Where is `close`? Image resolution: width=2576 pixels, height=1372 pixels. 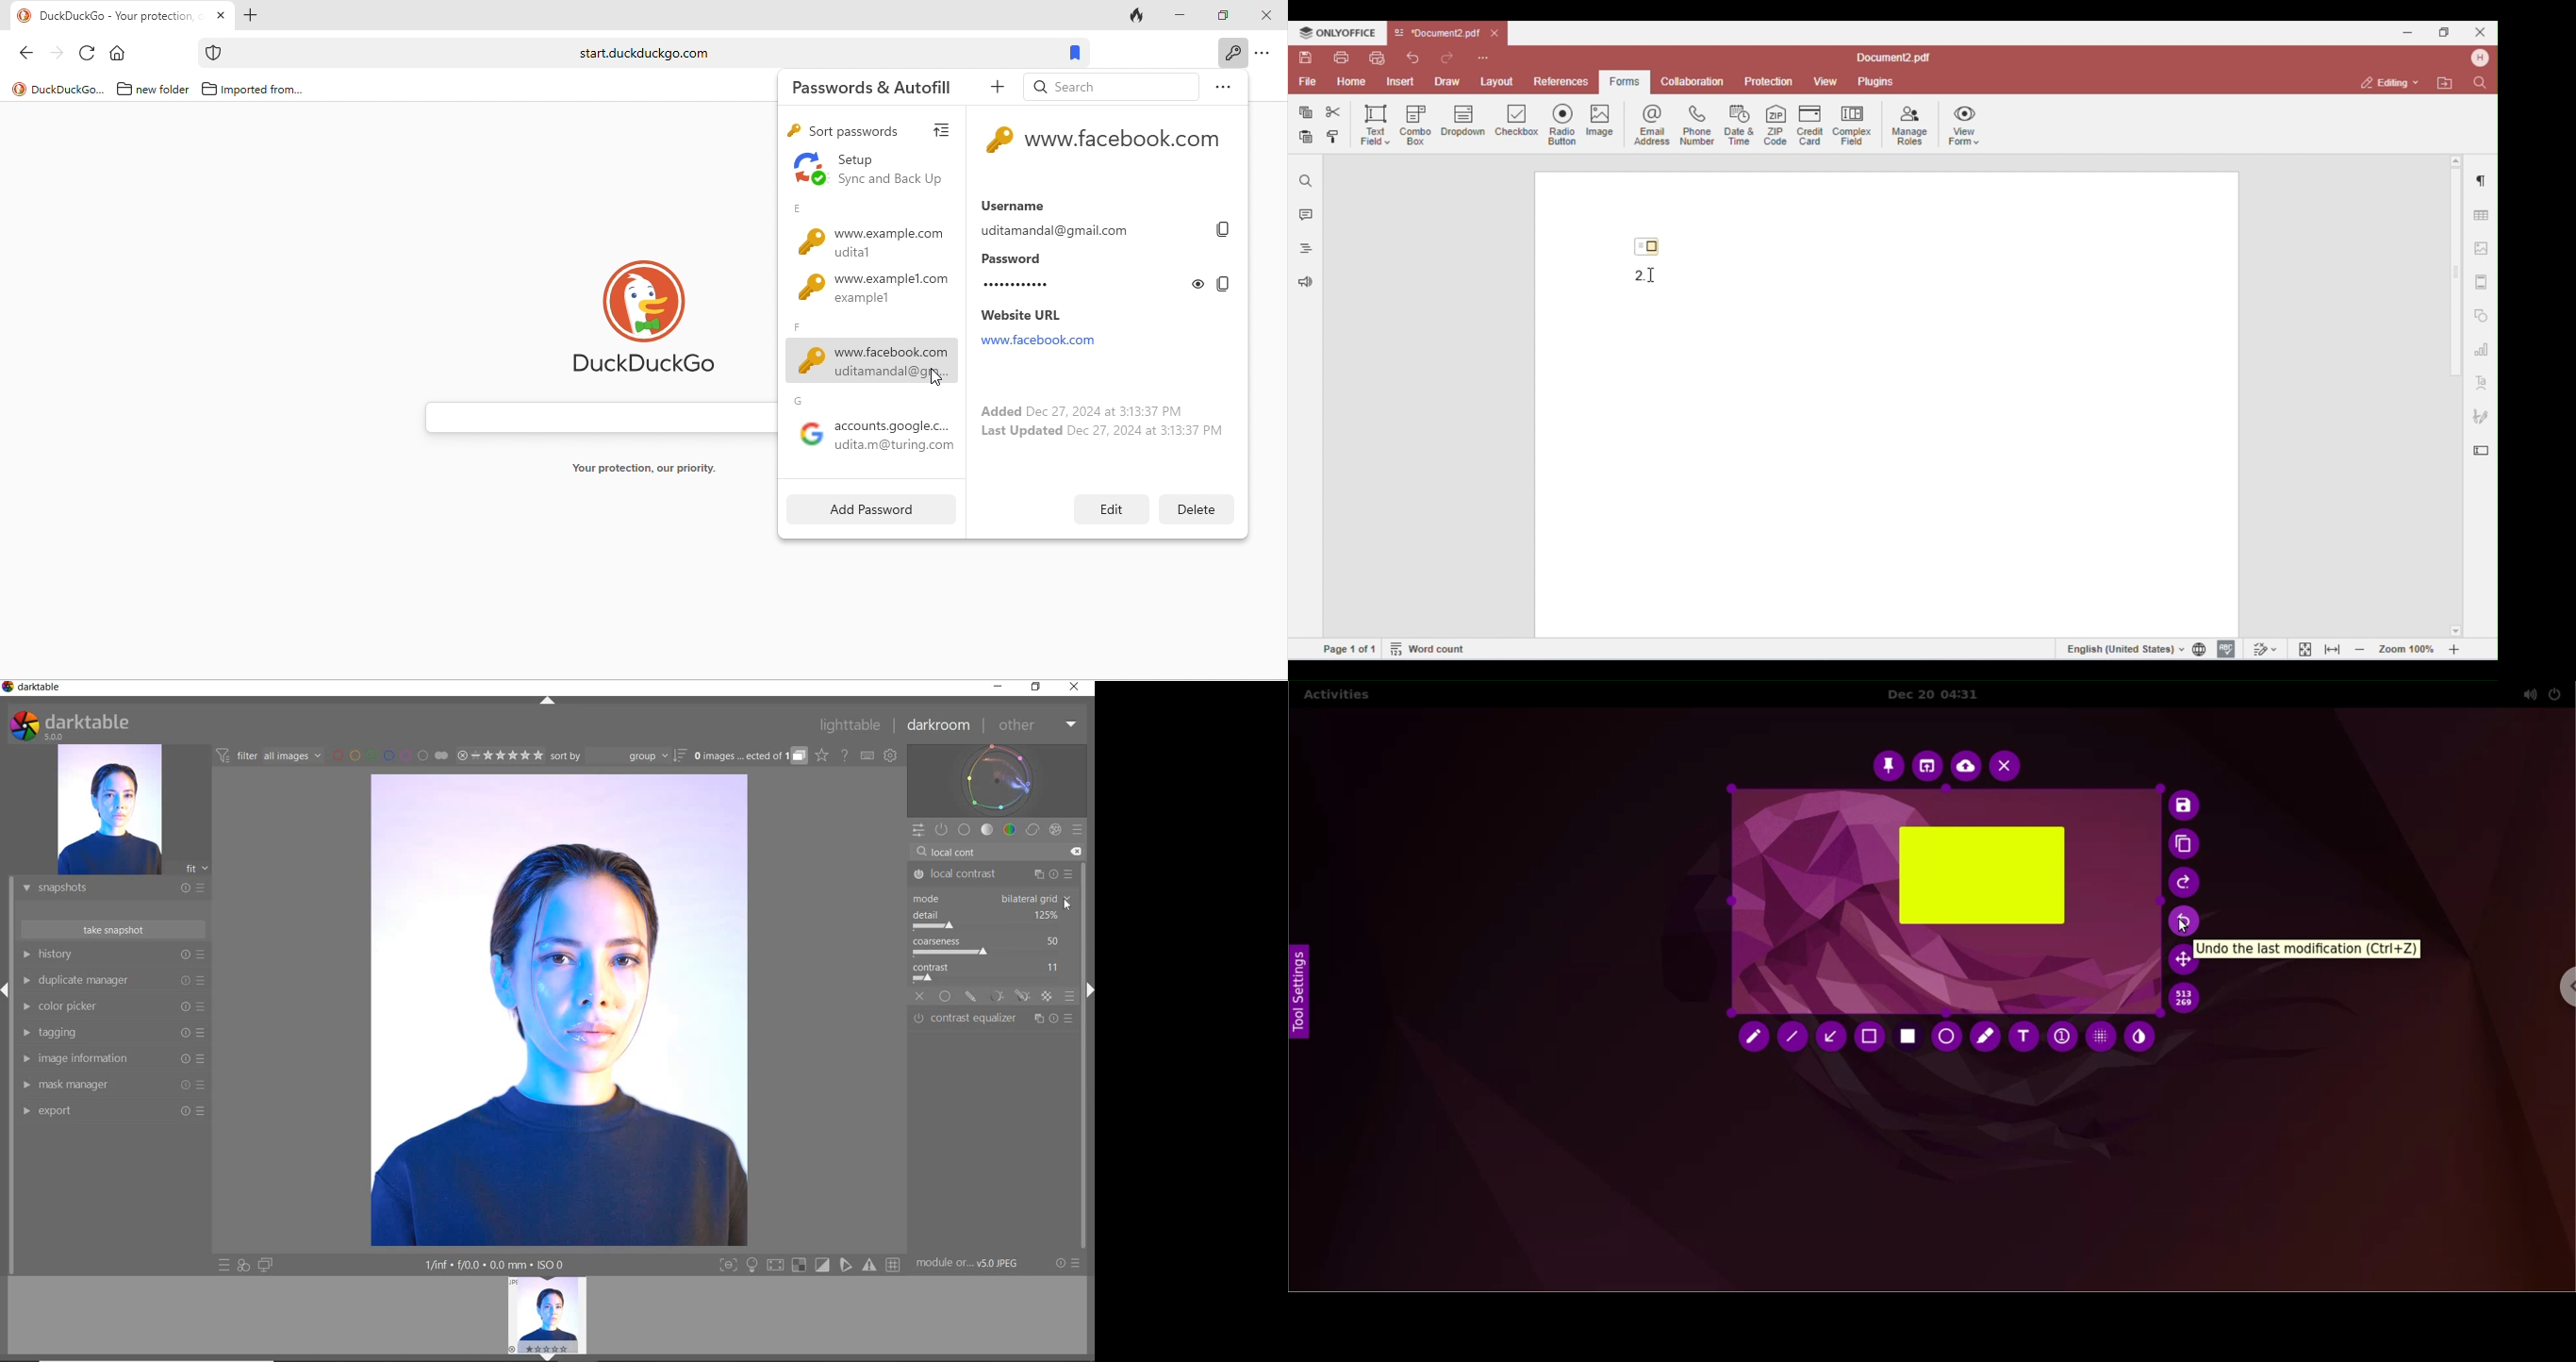
close is located at coordinates (1266, 17).